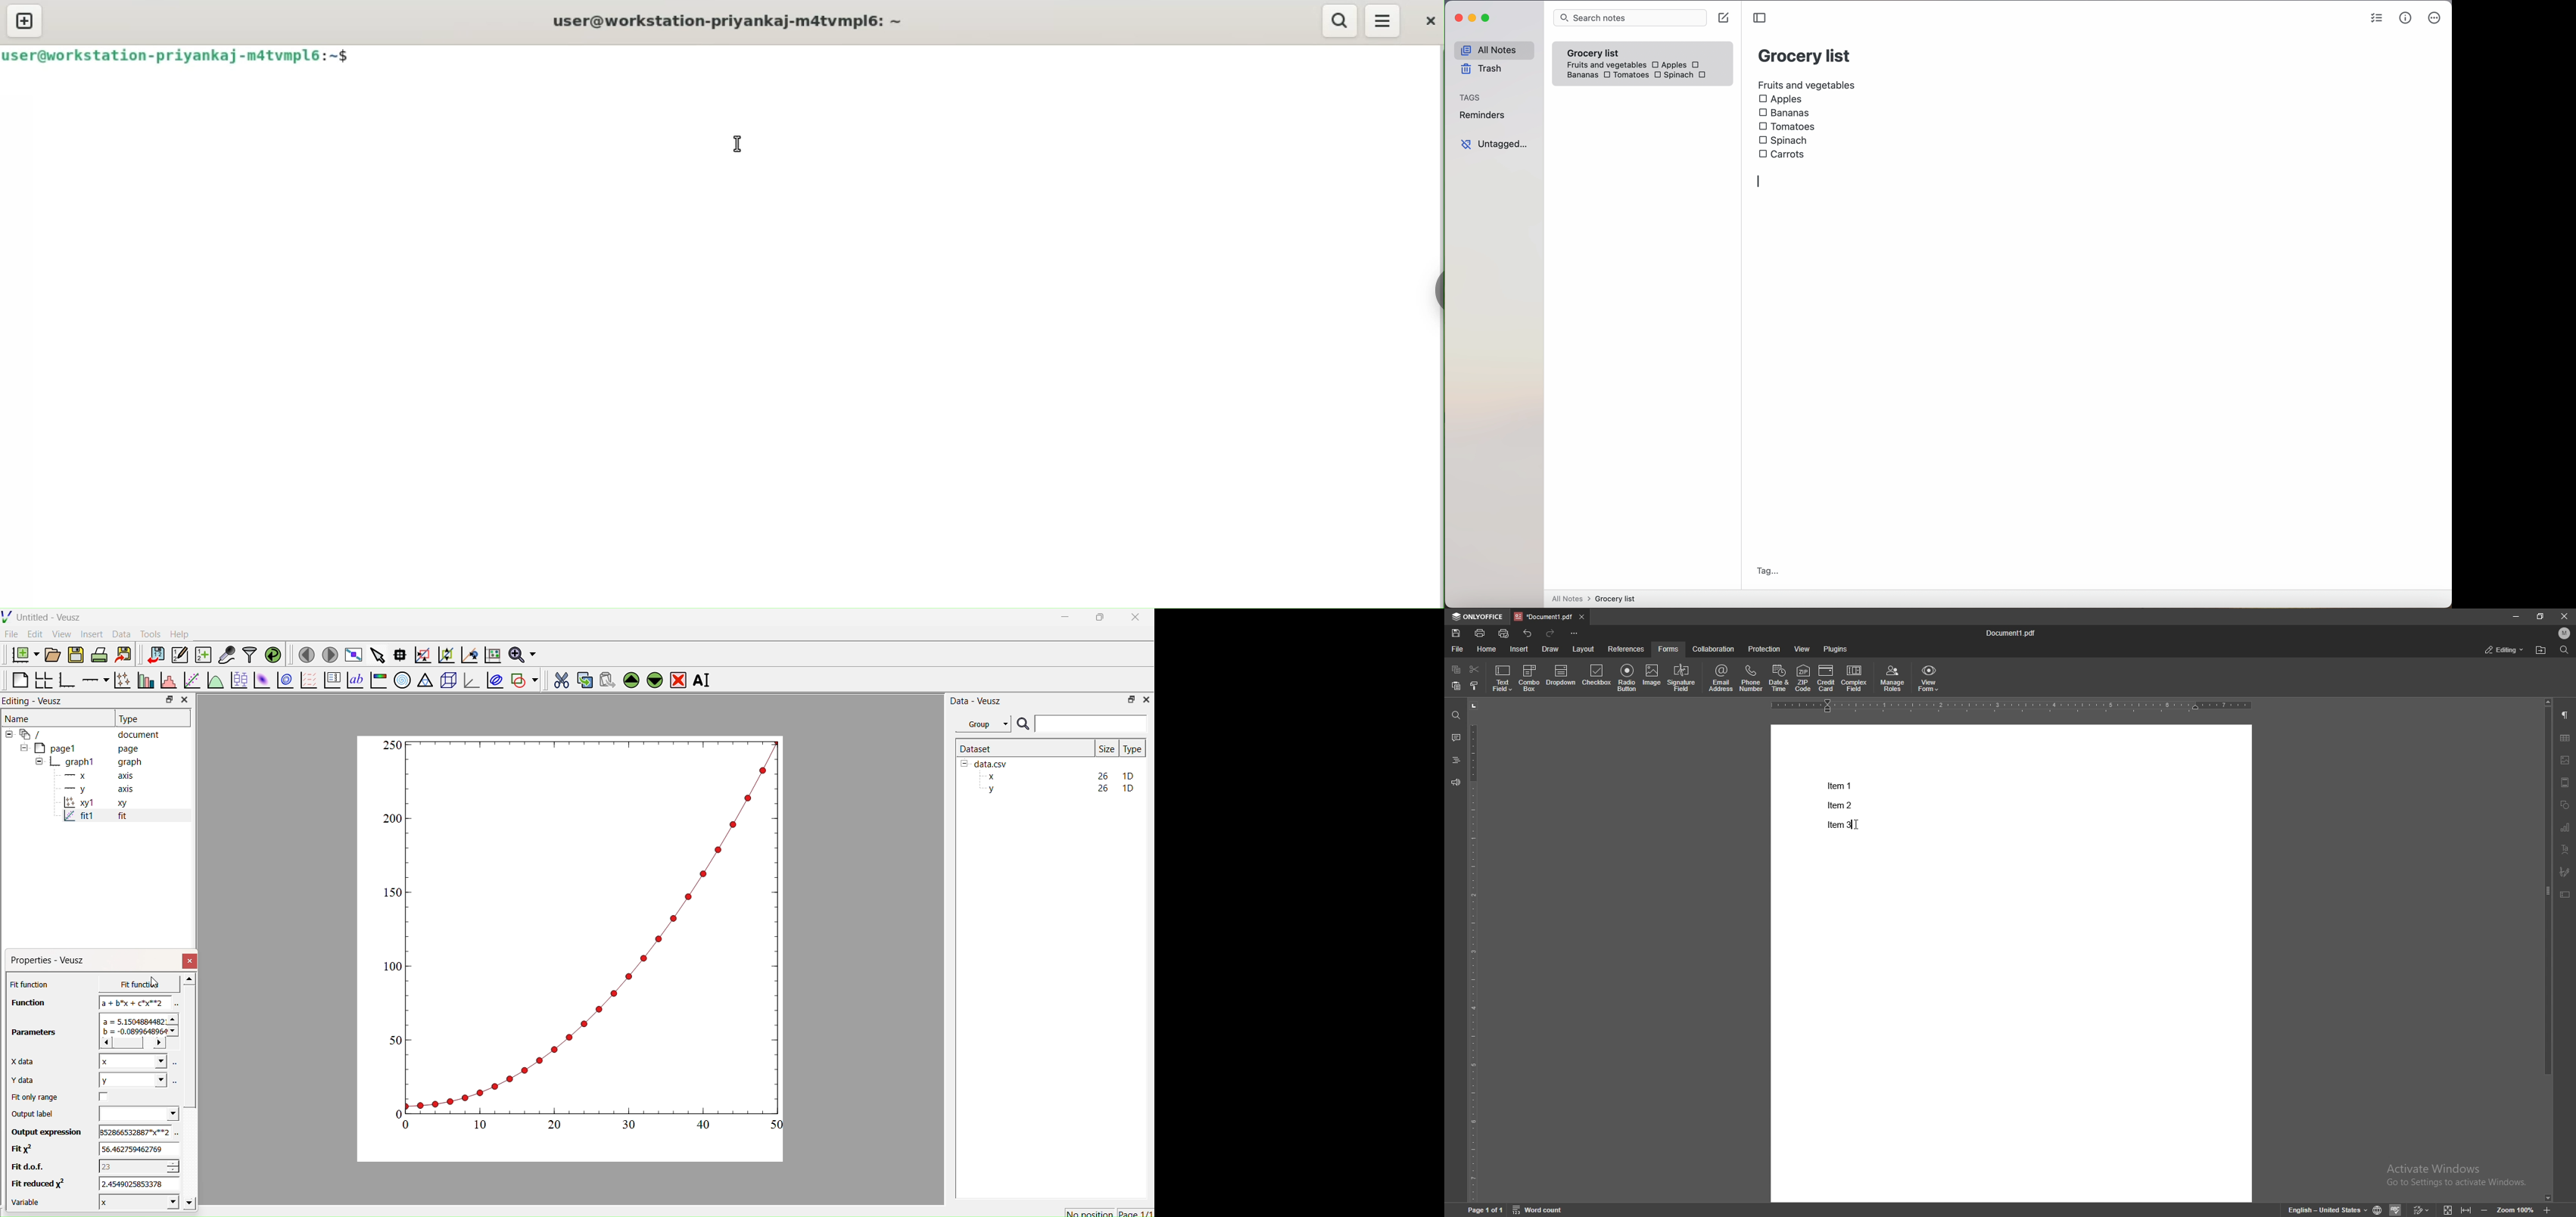 The image size is (2576, 1232). What do you see at coordinates (132, 1031) in the screenshot?
I see `a= 0 b=1 c = 0.5` at bounding box center [132, 1031].